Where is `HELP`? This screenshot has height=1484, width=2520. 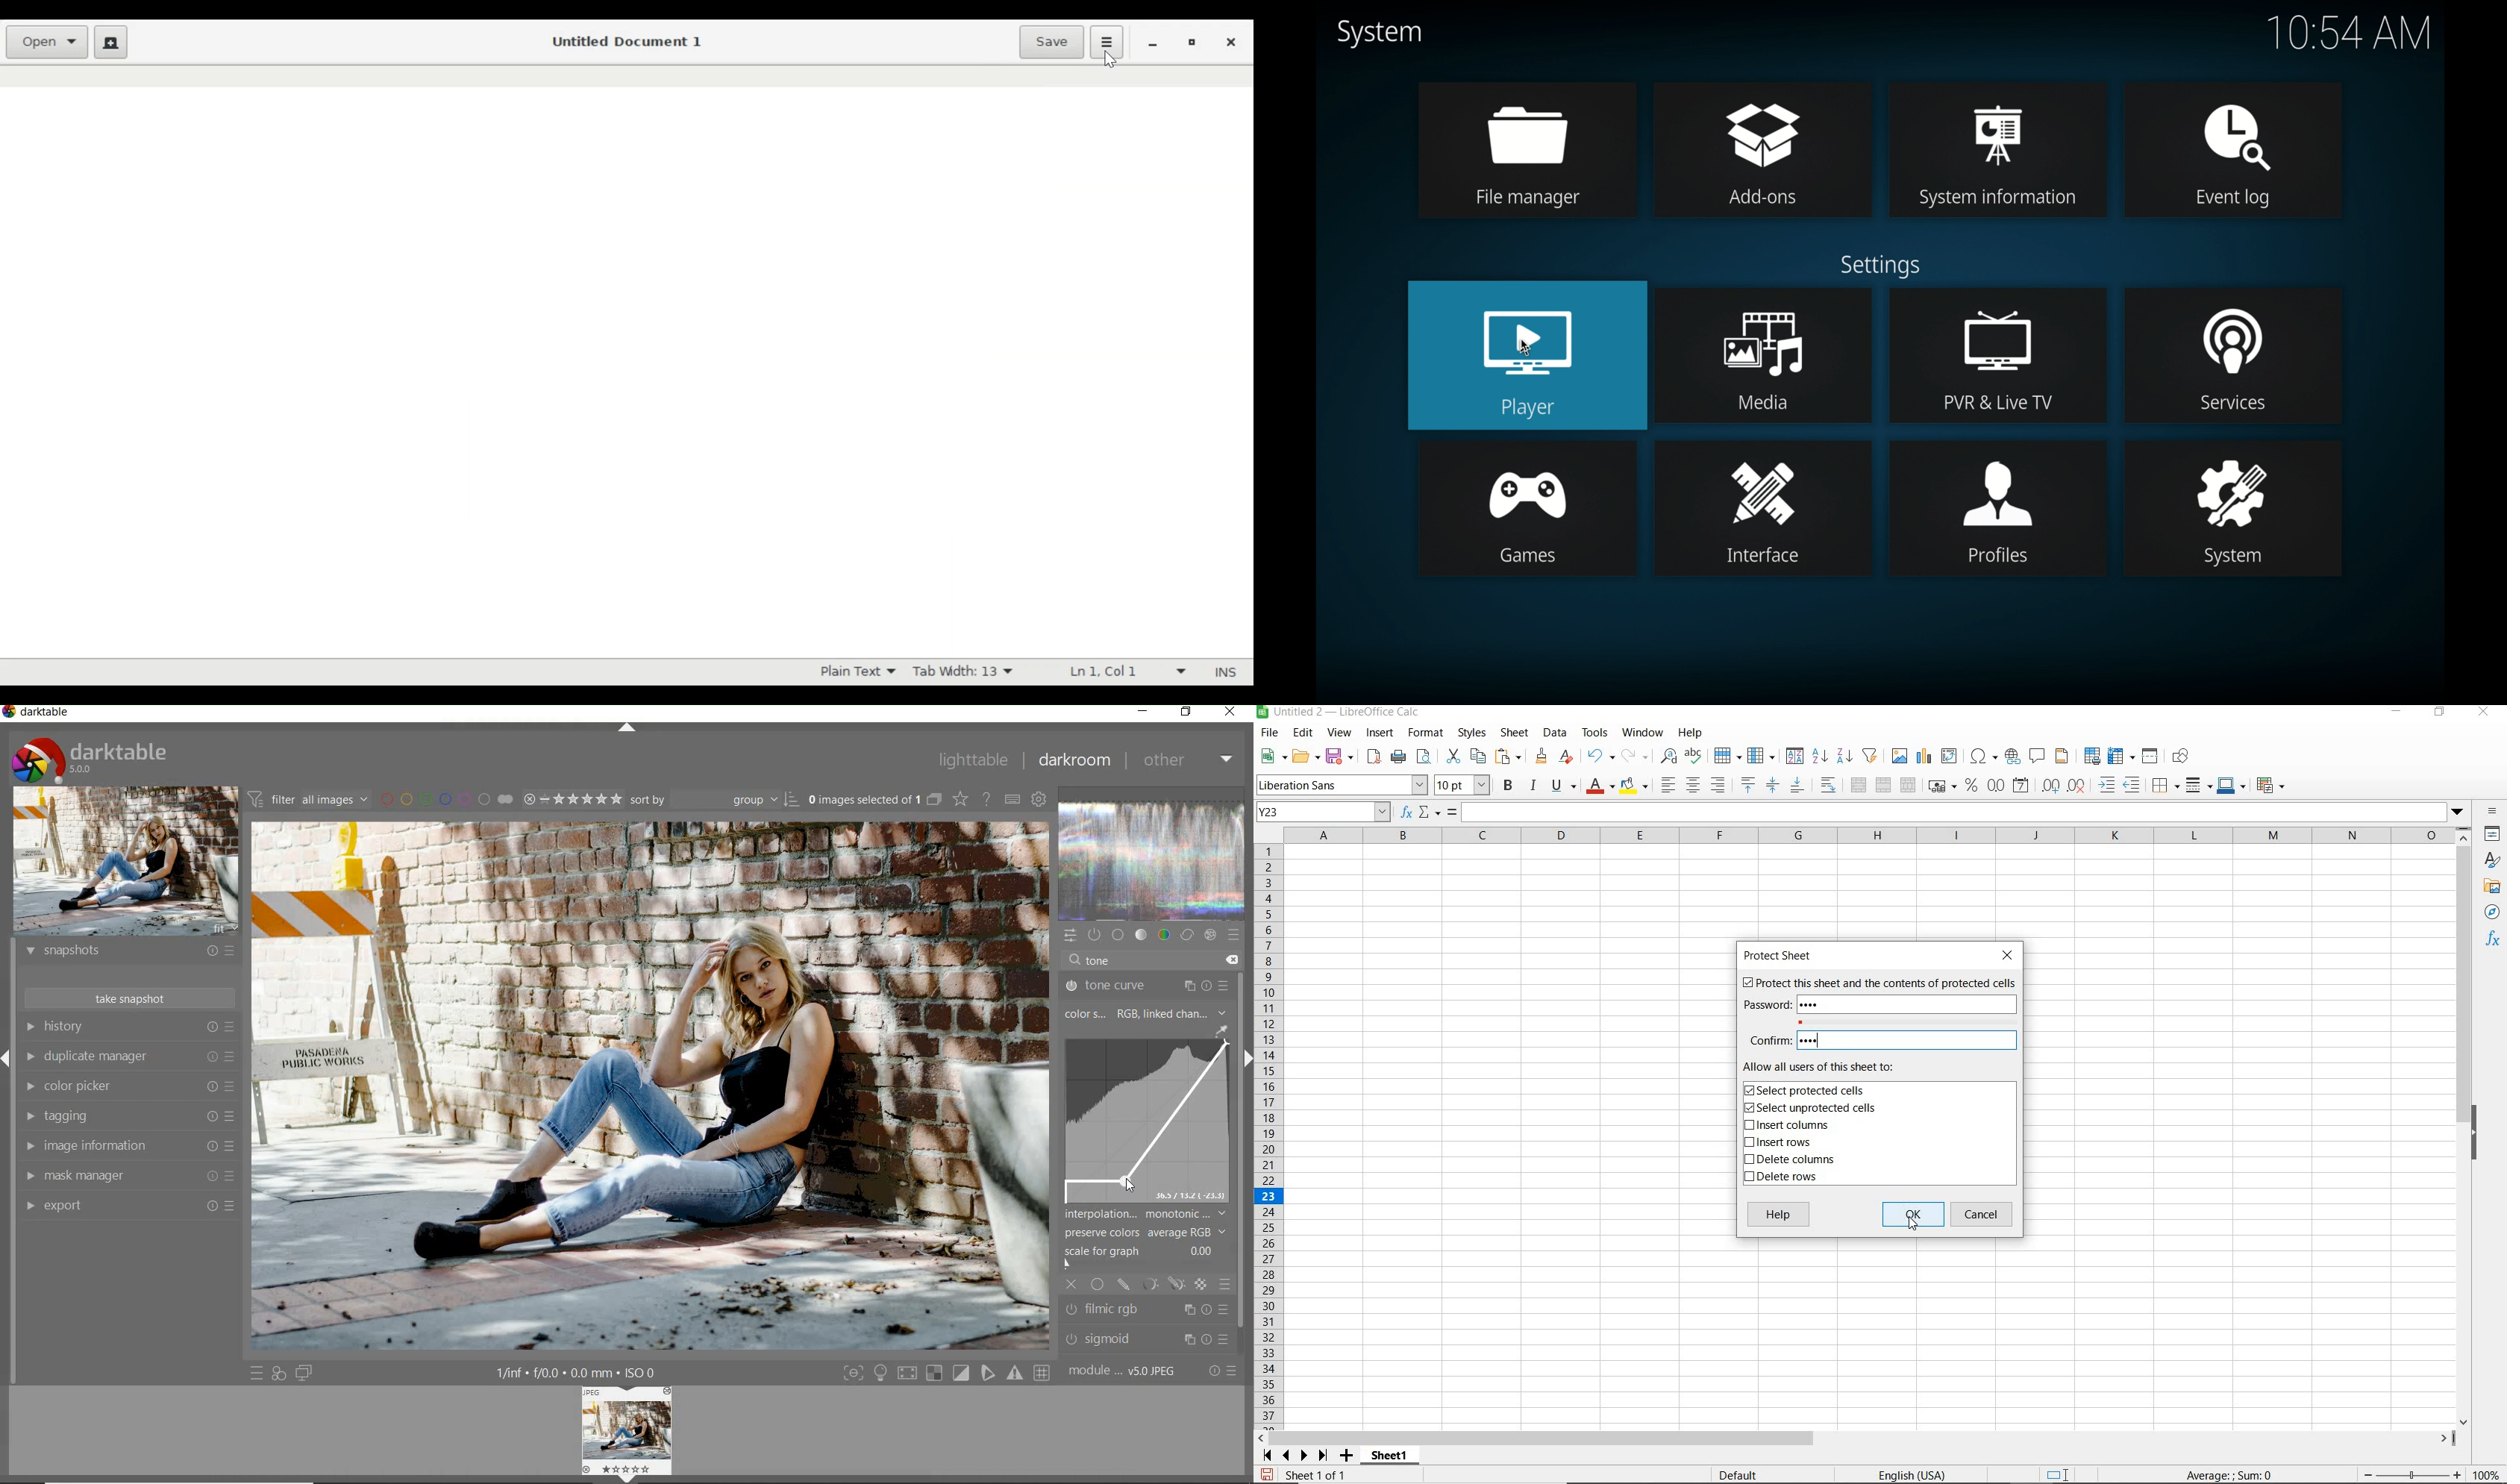
HELP is located at coordinates (1779, 1216).